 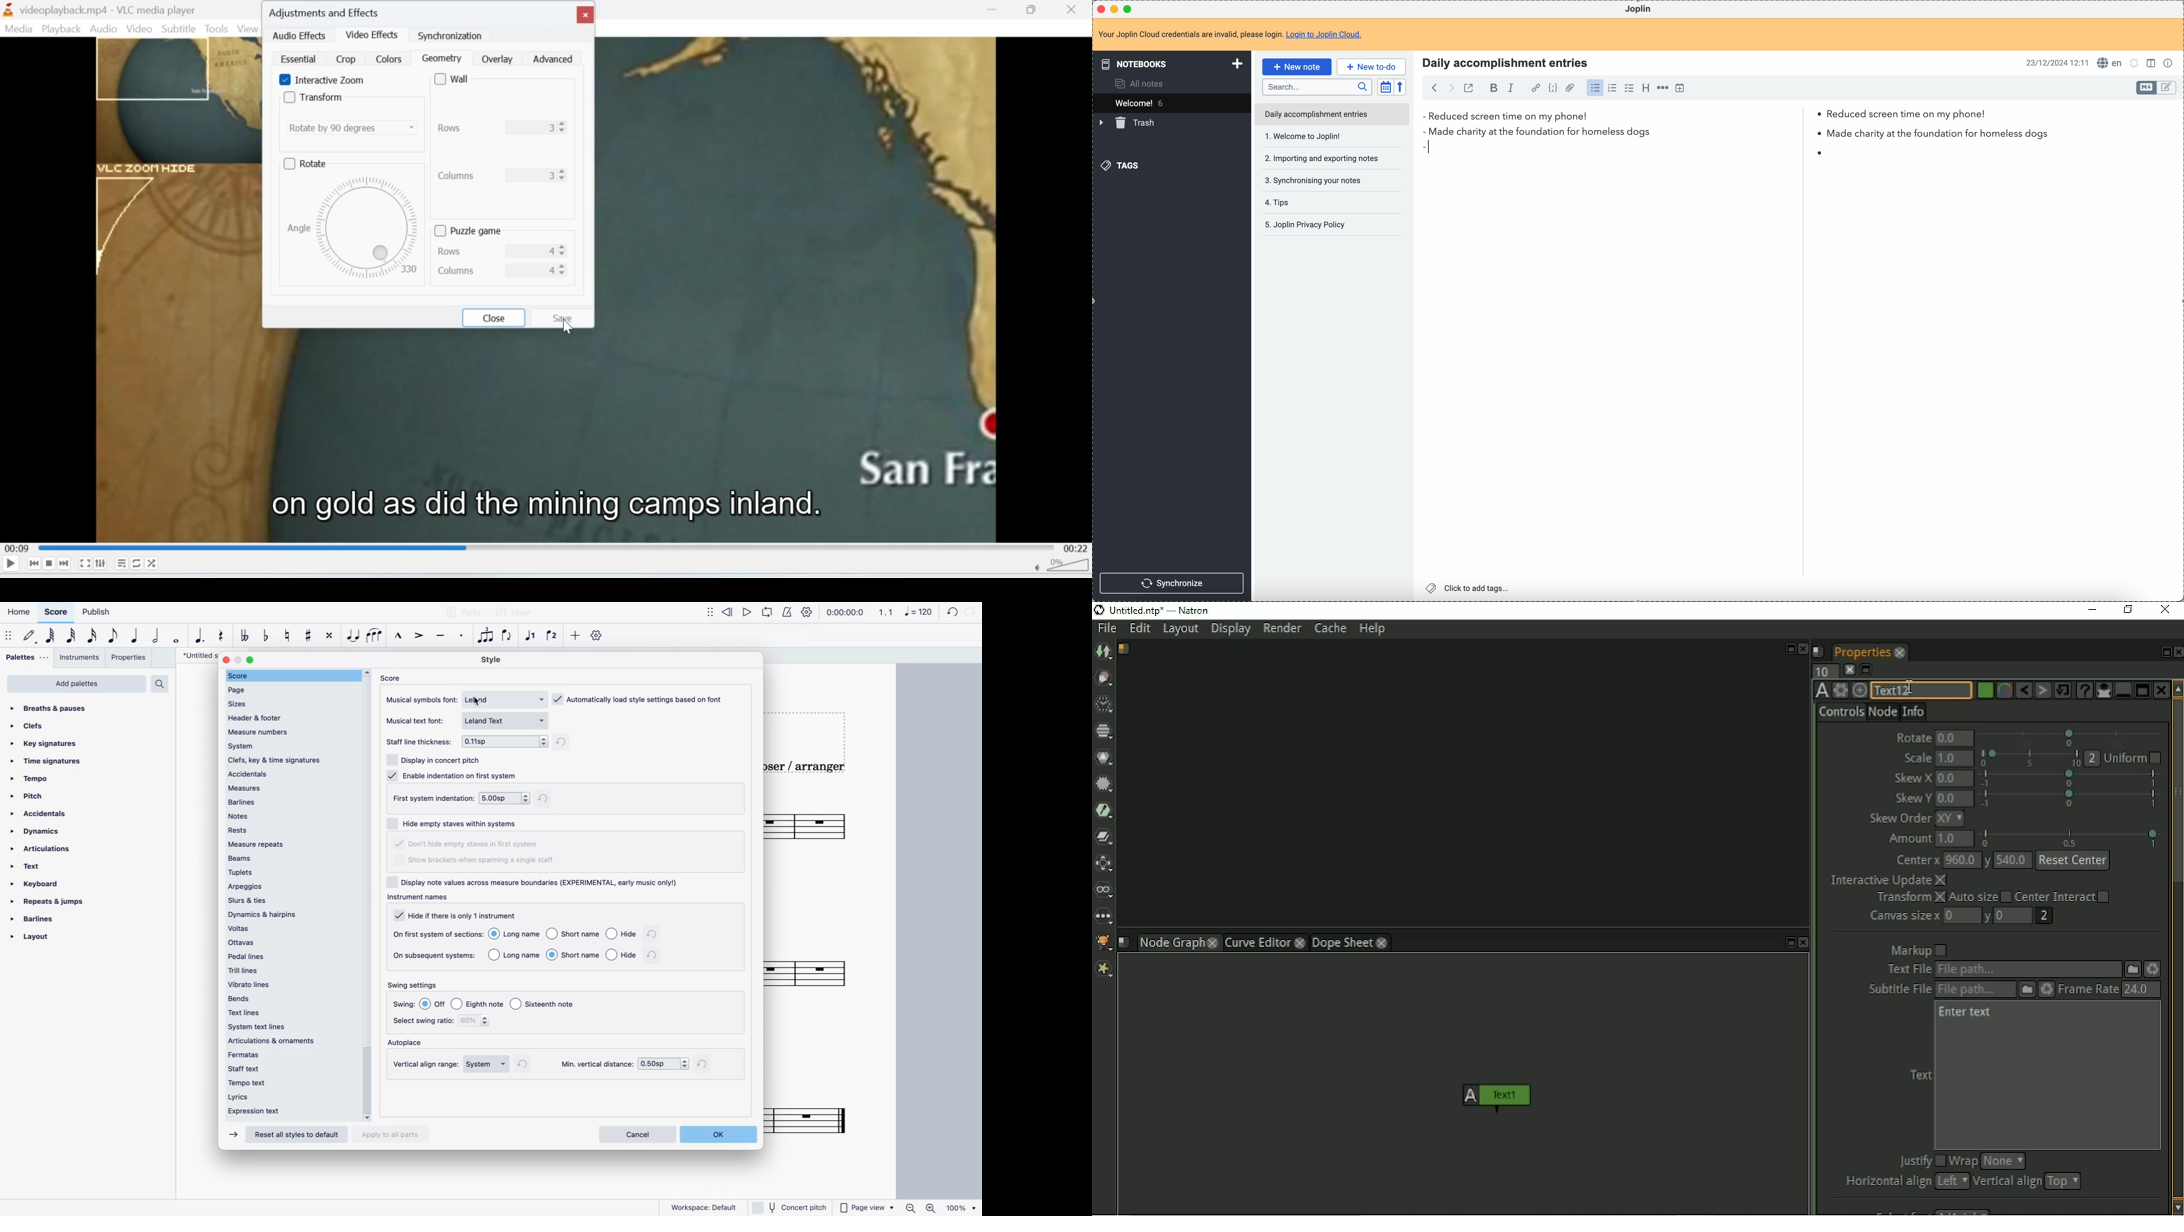 I want to click on marcato, so click(x=398, y=637).